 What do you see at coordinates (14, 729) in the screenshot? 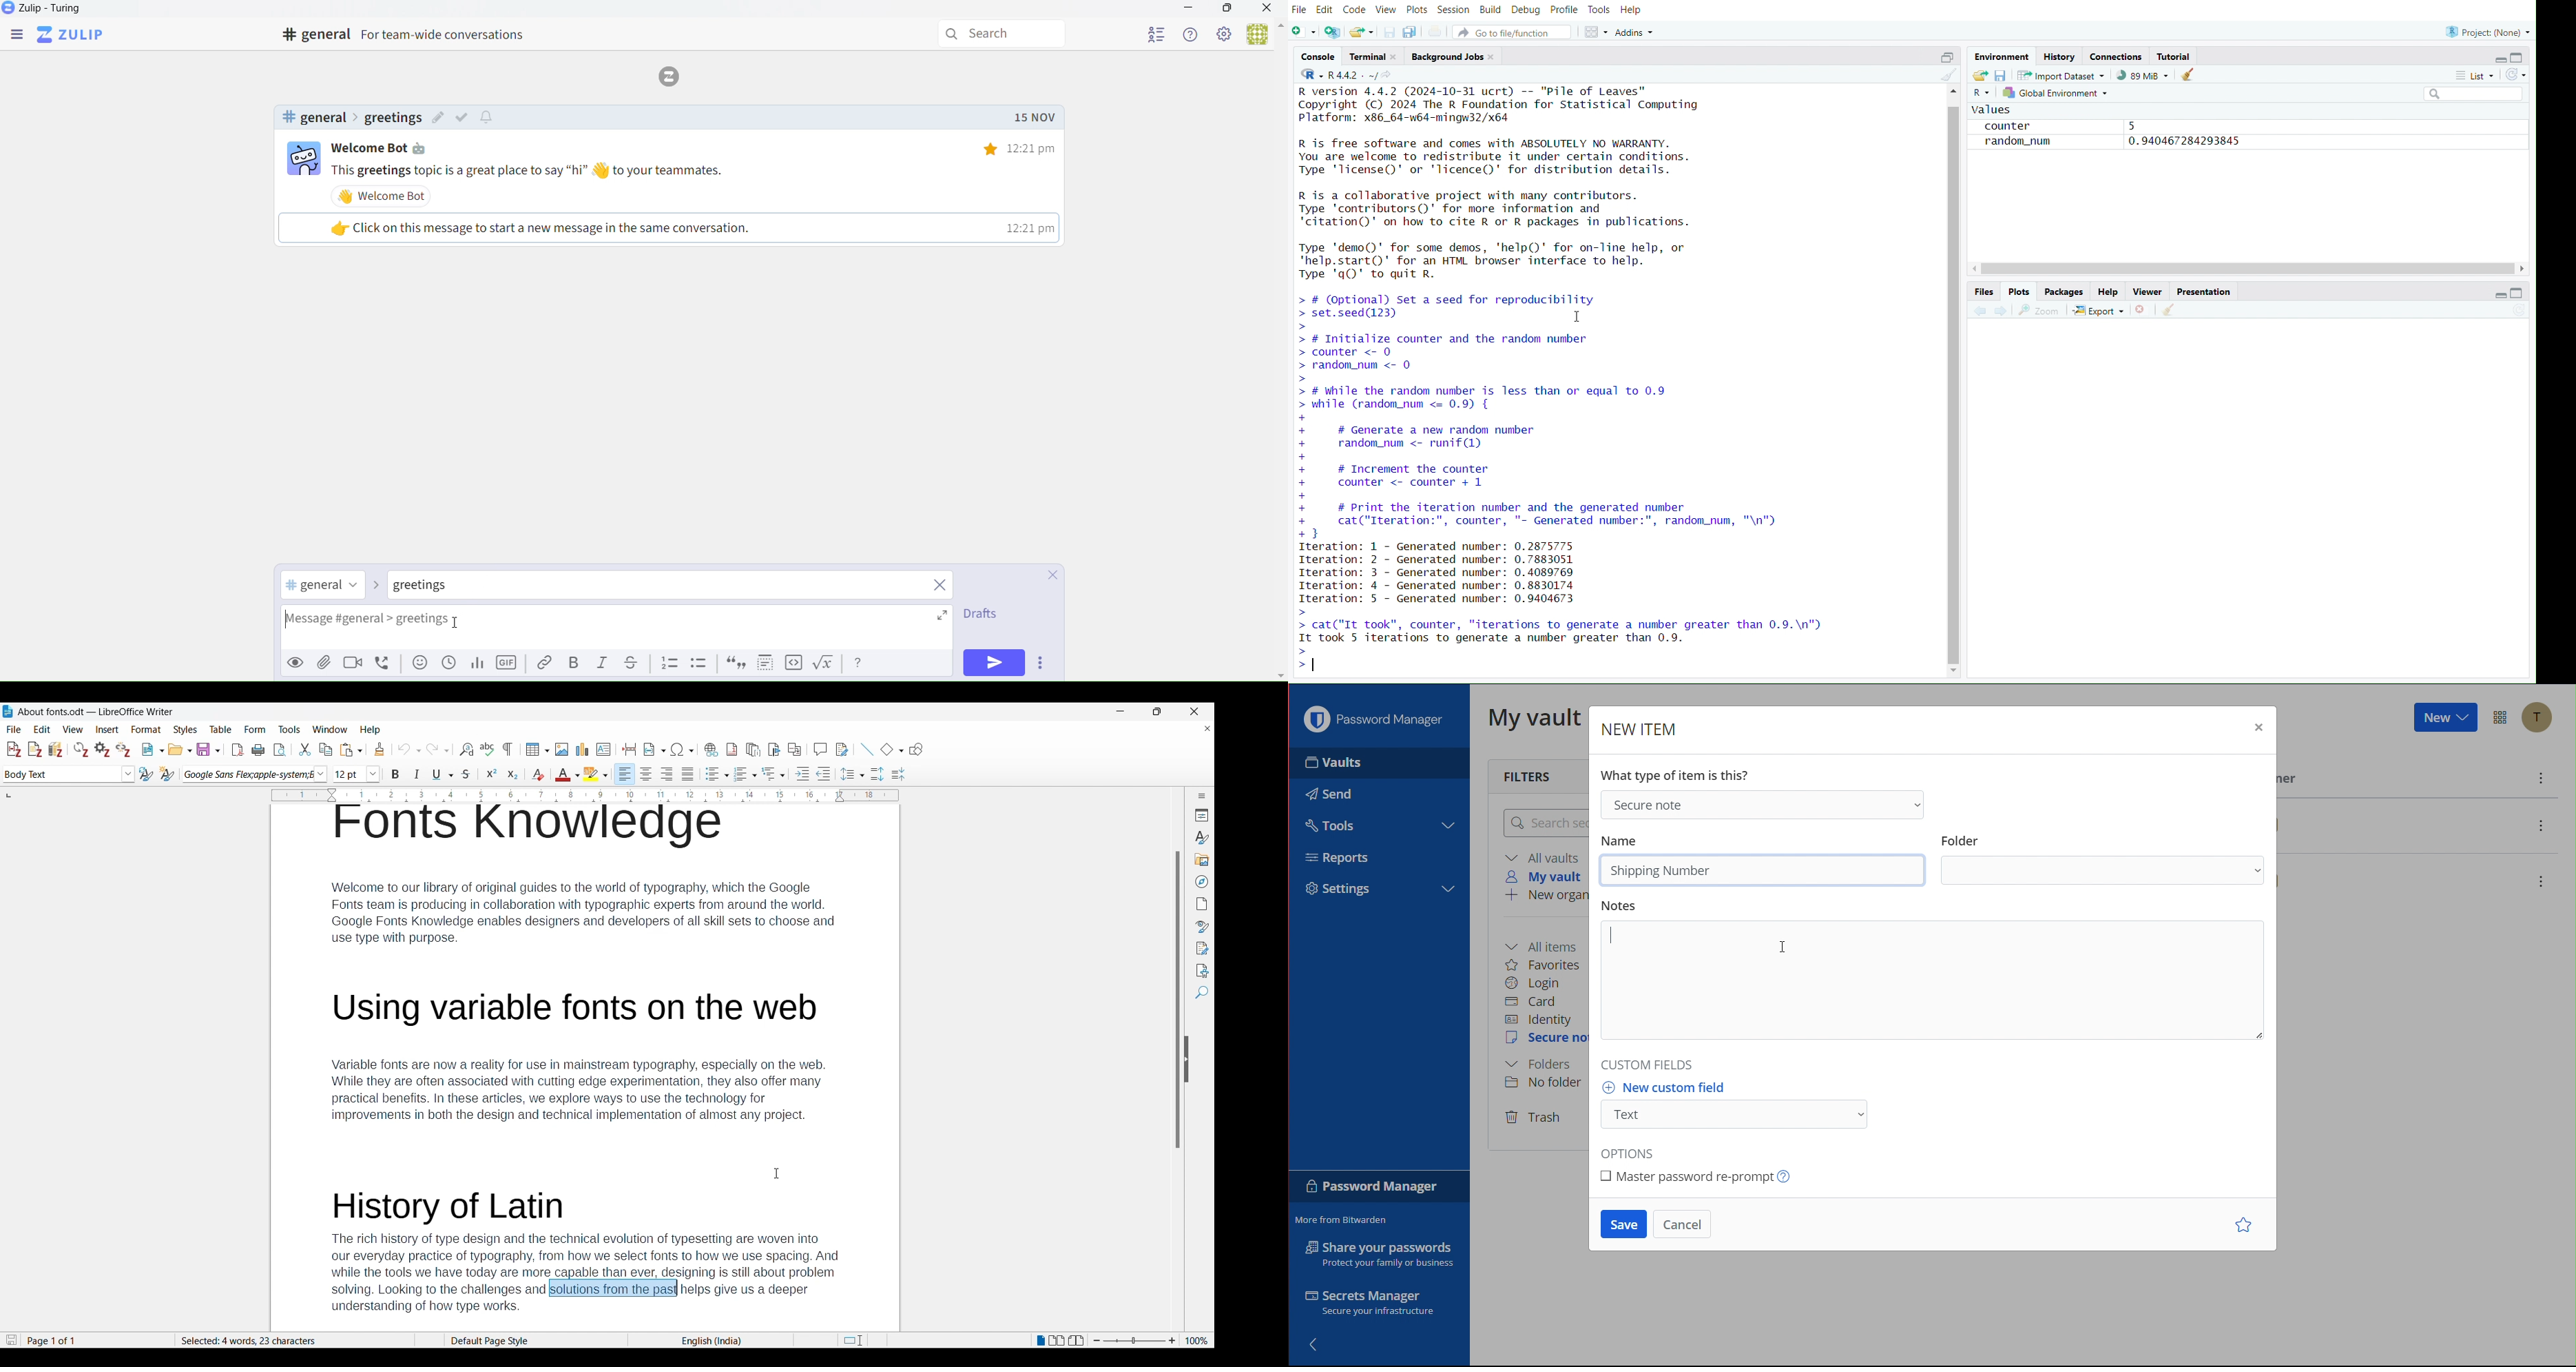
I see `File menu` at bounding box center [14, 729].